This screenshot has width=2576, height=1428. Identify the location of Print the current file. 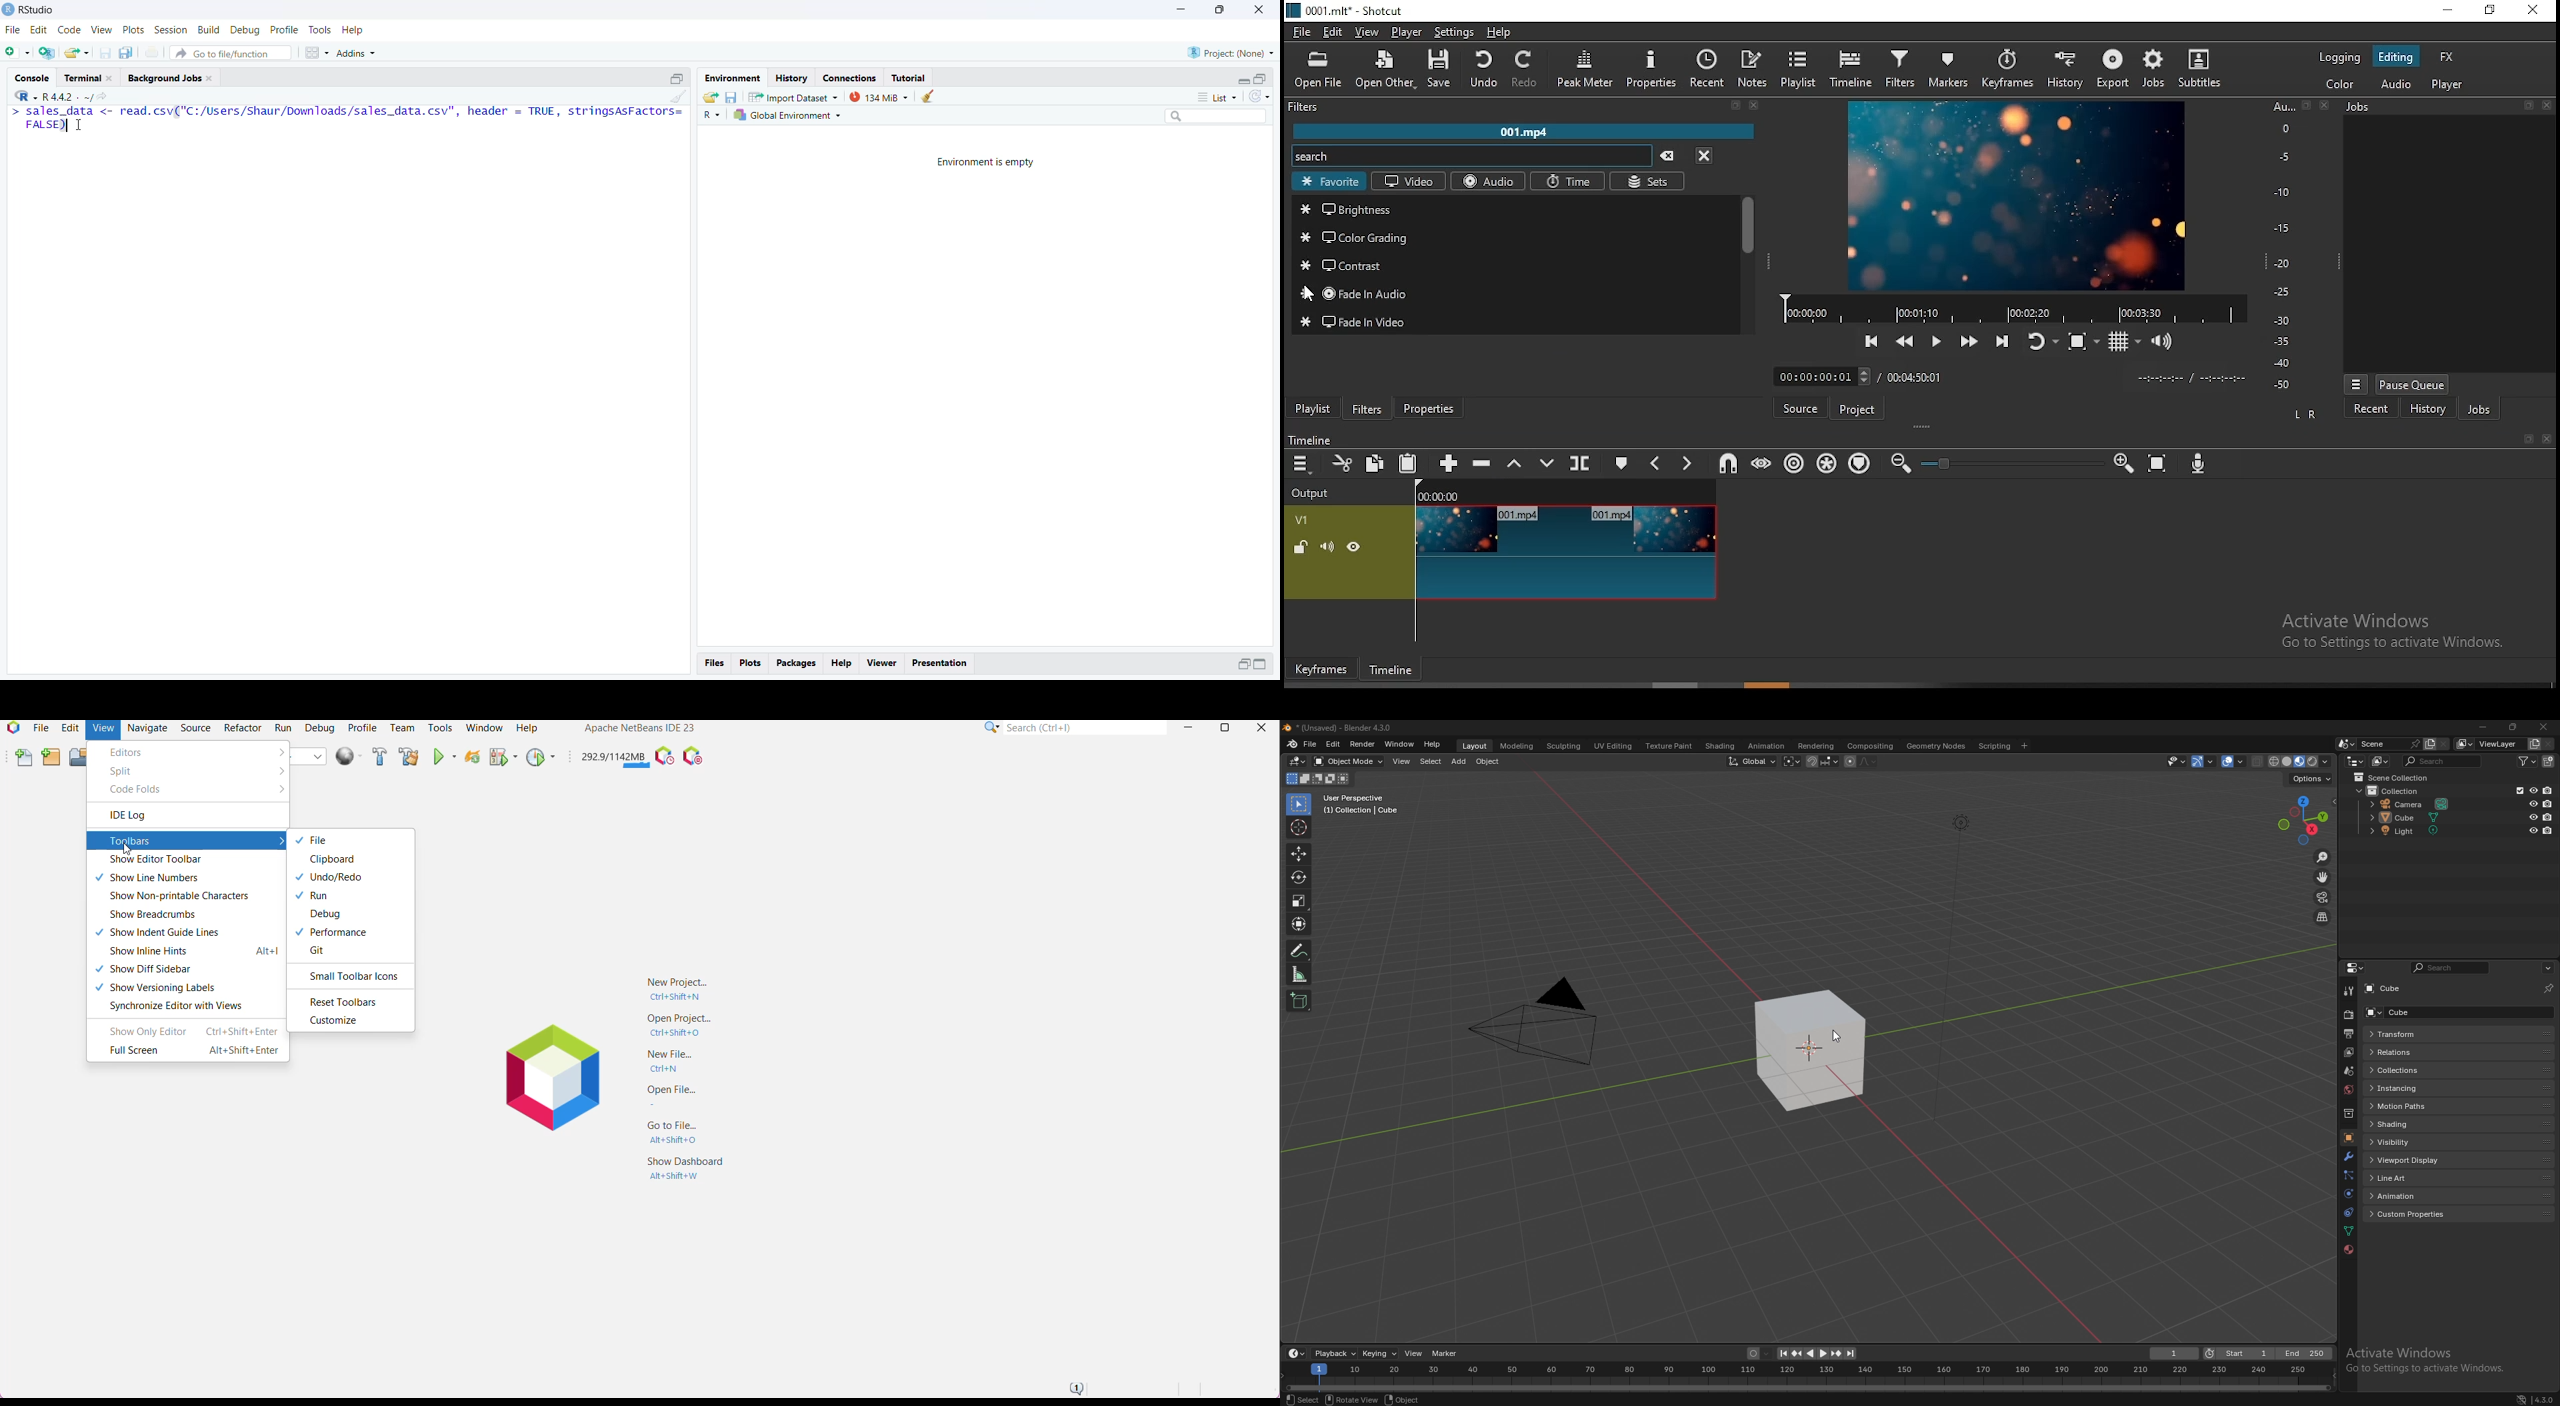
(151, 54).